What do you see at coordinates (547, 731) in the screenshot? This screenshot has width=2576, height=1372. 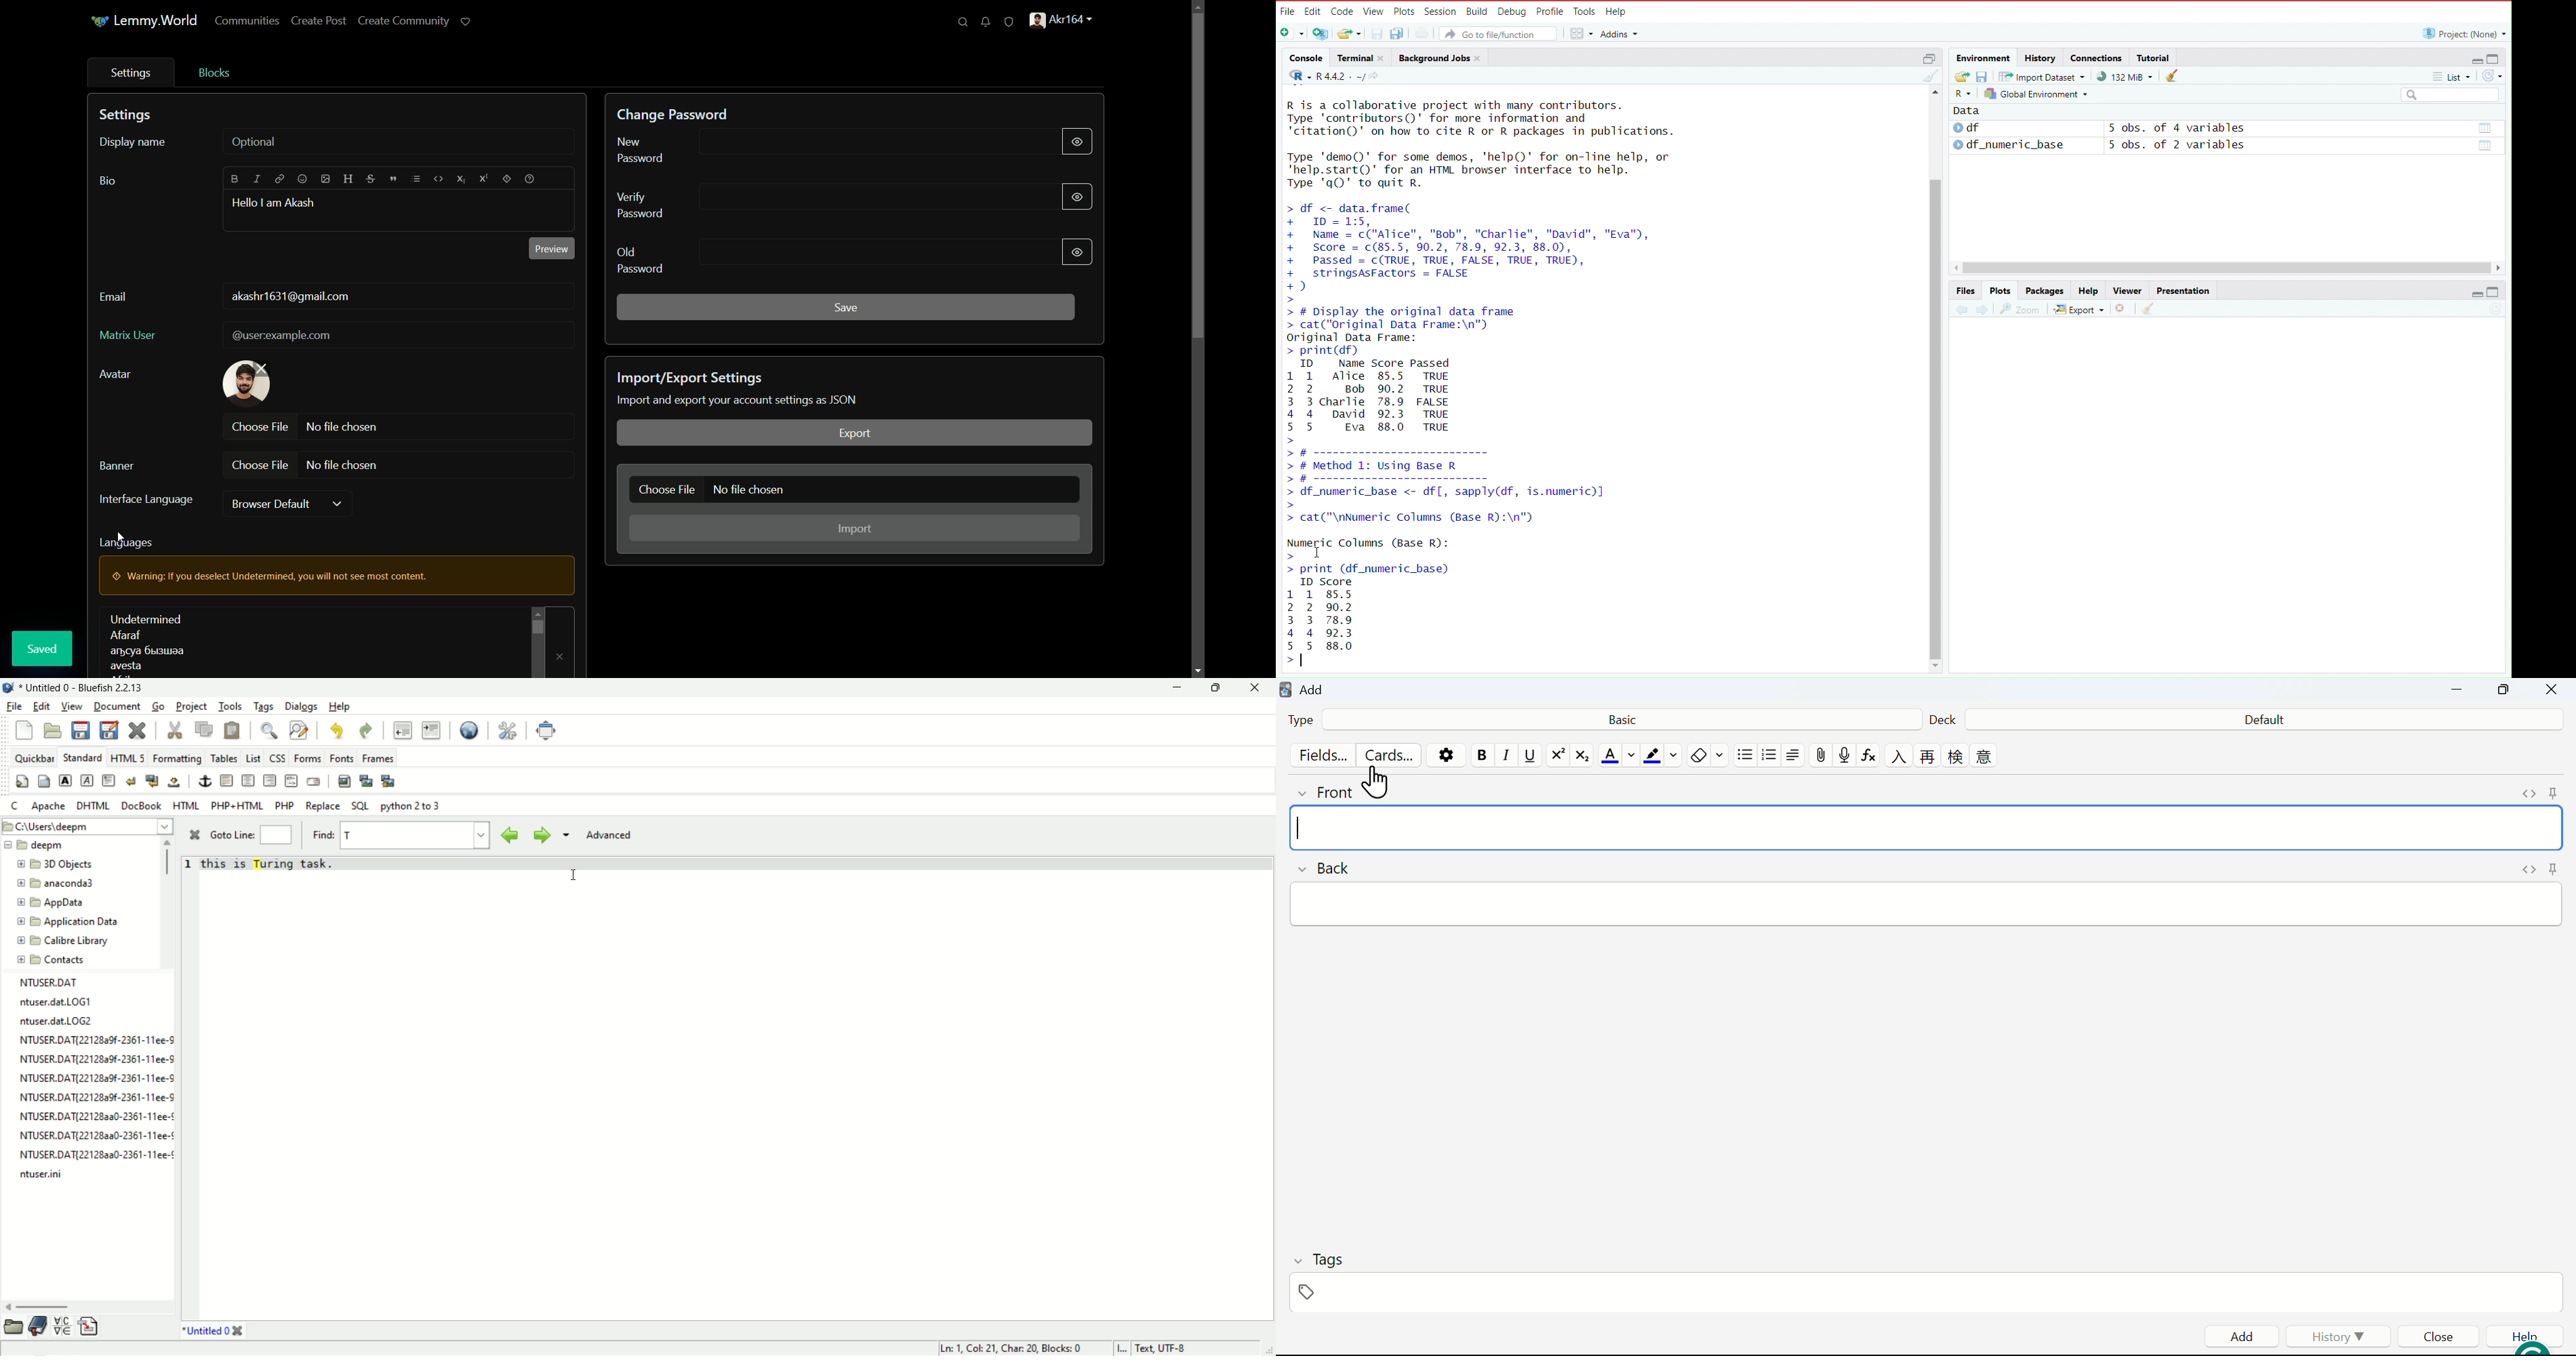 I see `fullscreen` at bounding box center [547, 731].